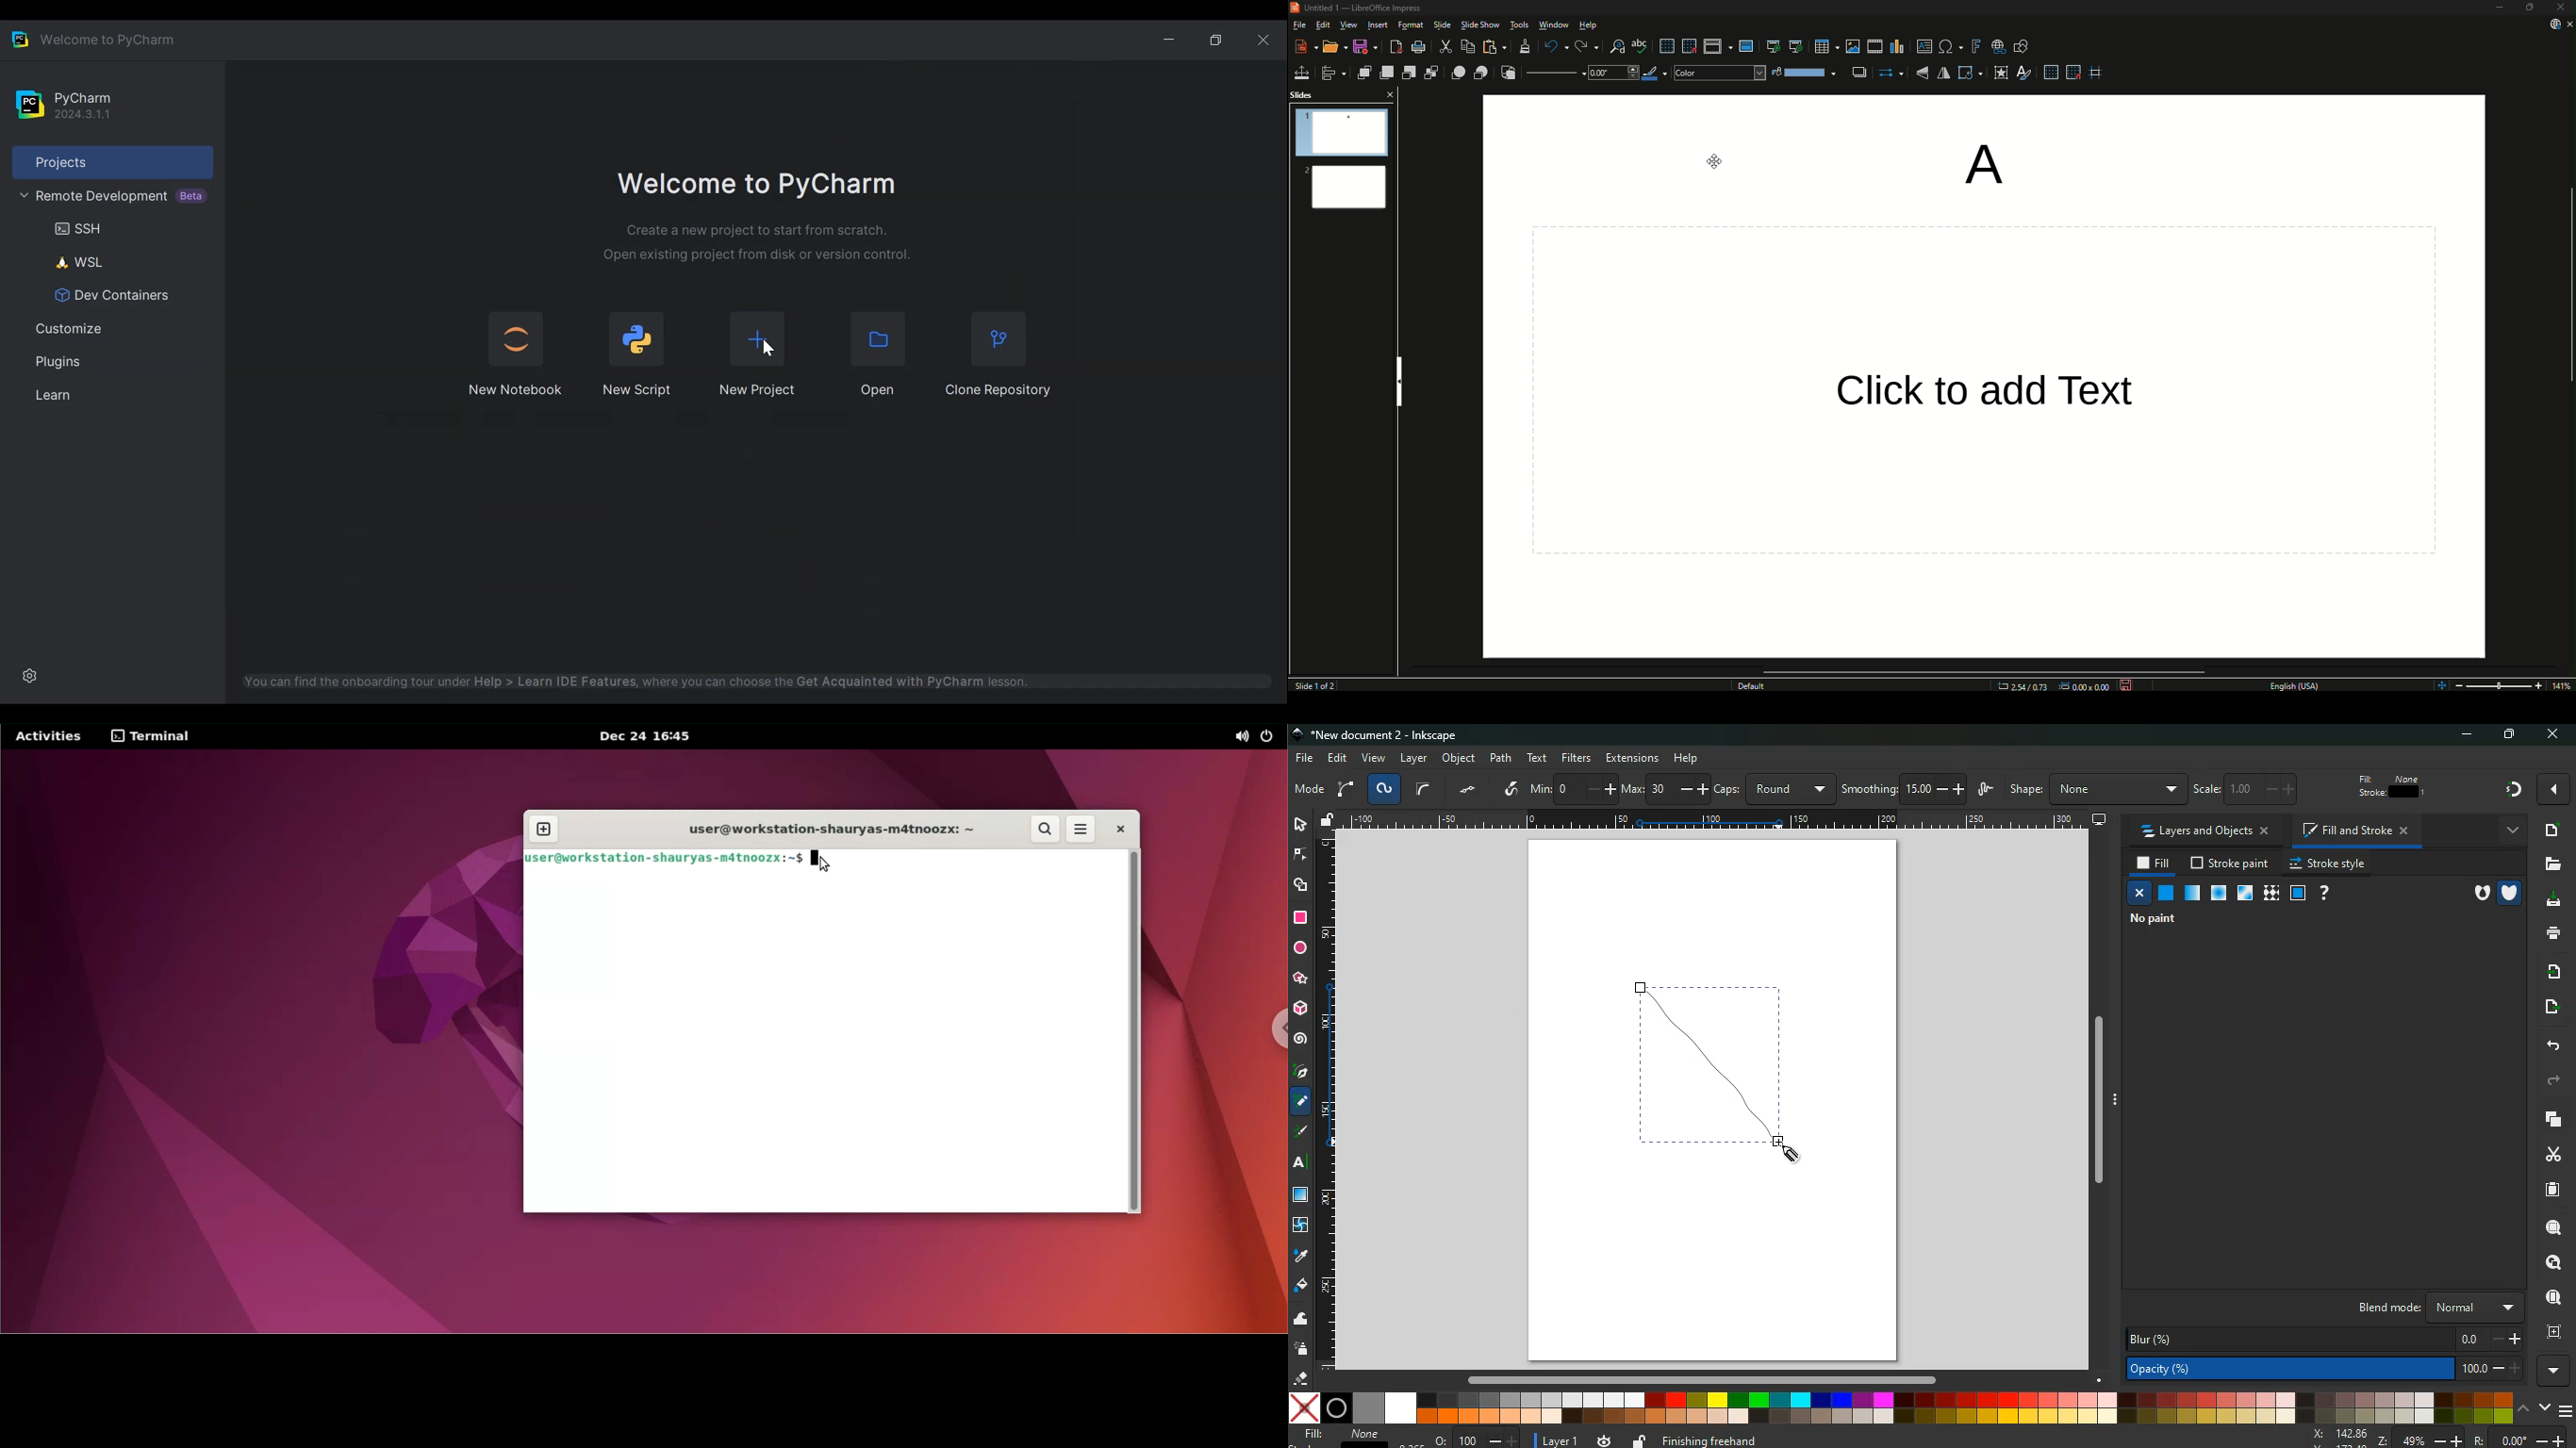 The width and height of the screenshot is (2576, 1456). I want to click on Send Backward, so click(1409, 73).